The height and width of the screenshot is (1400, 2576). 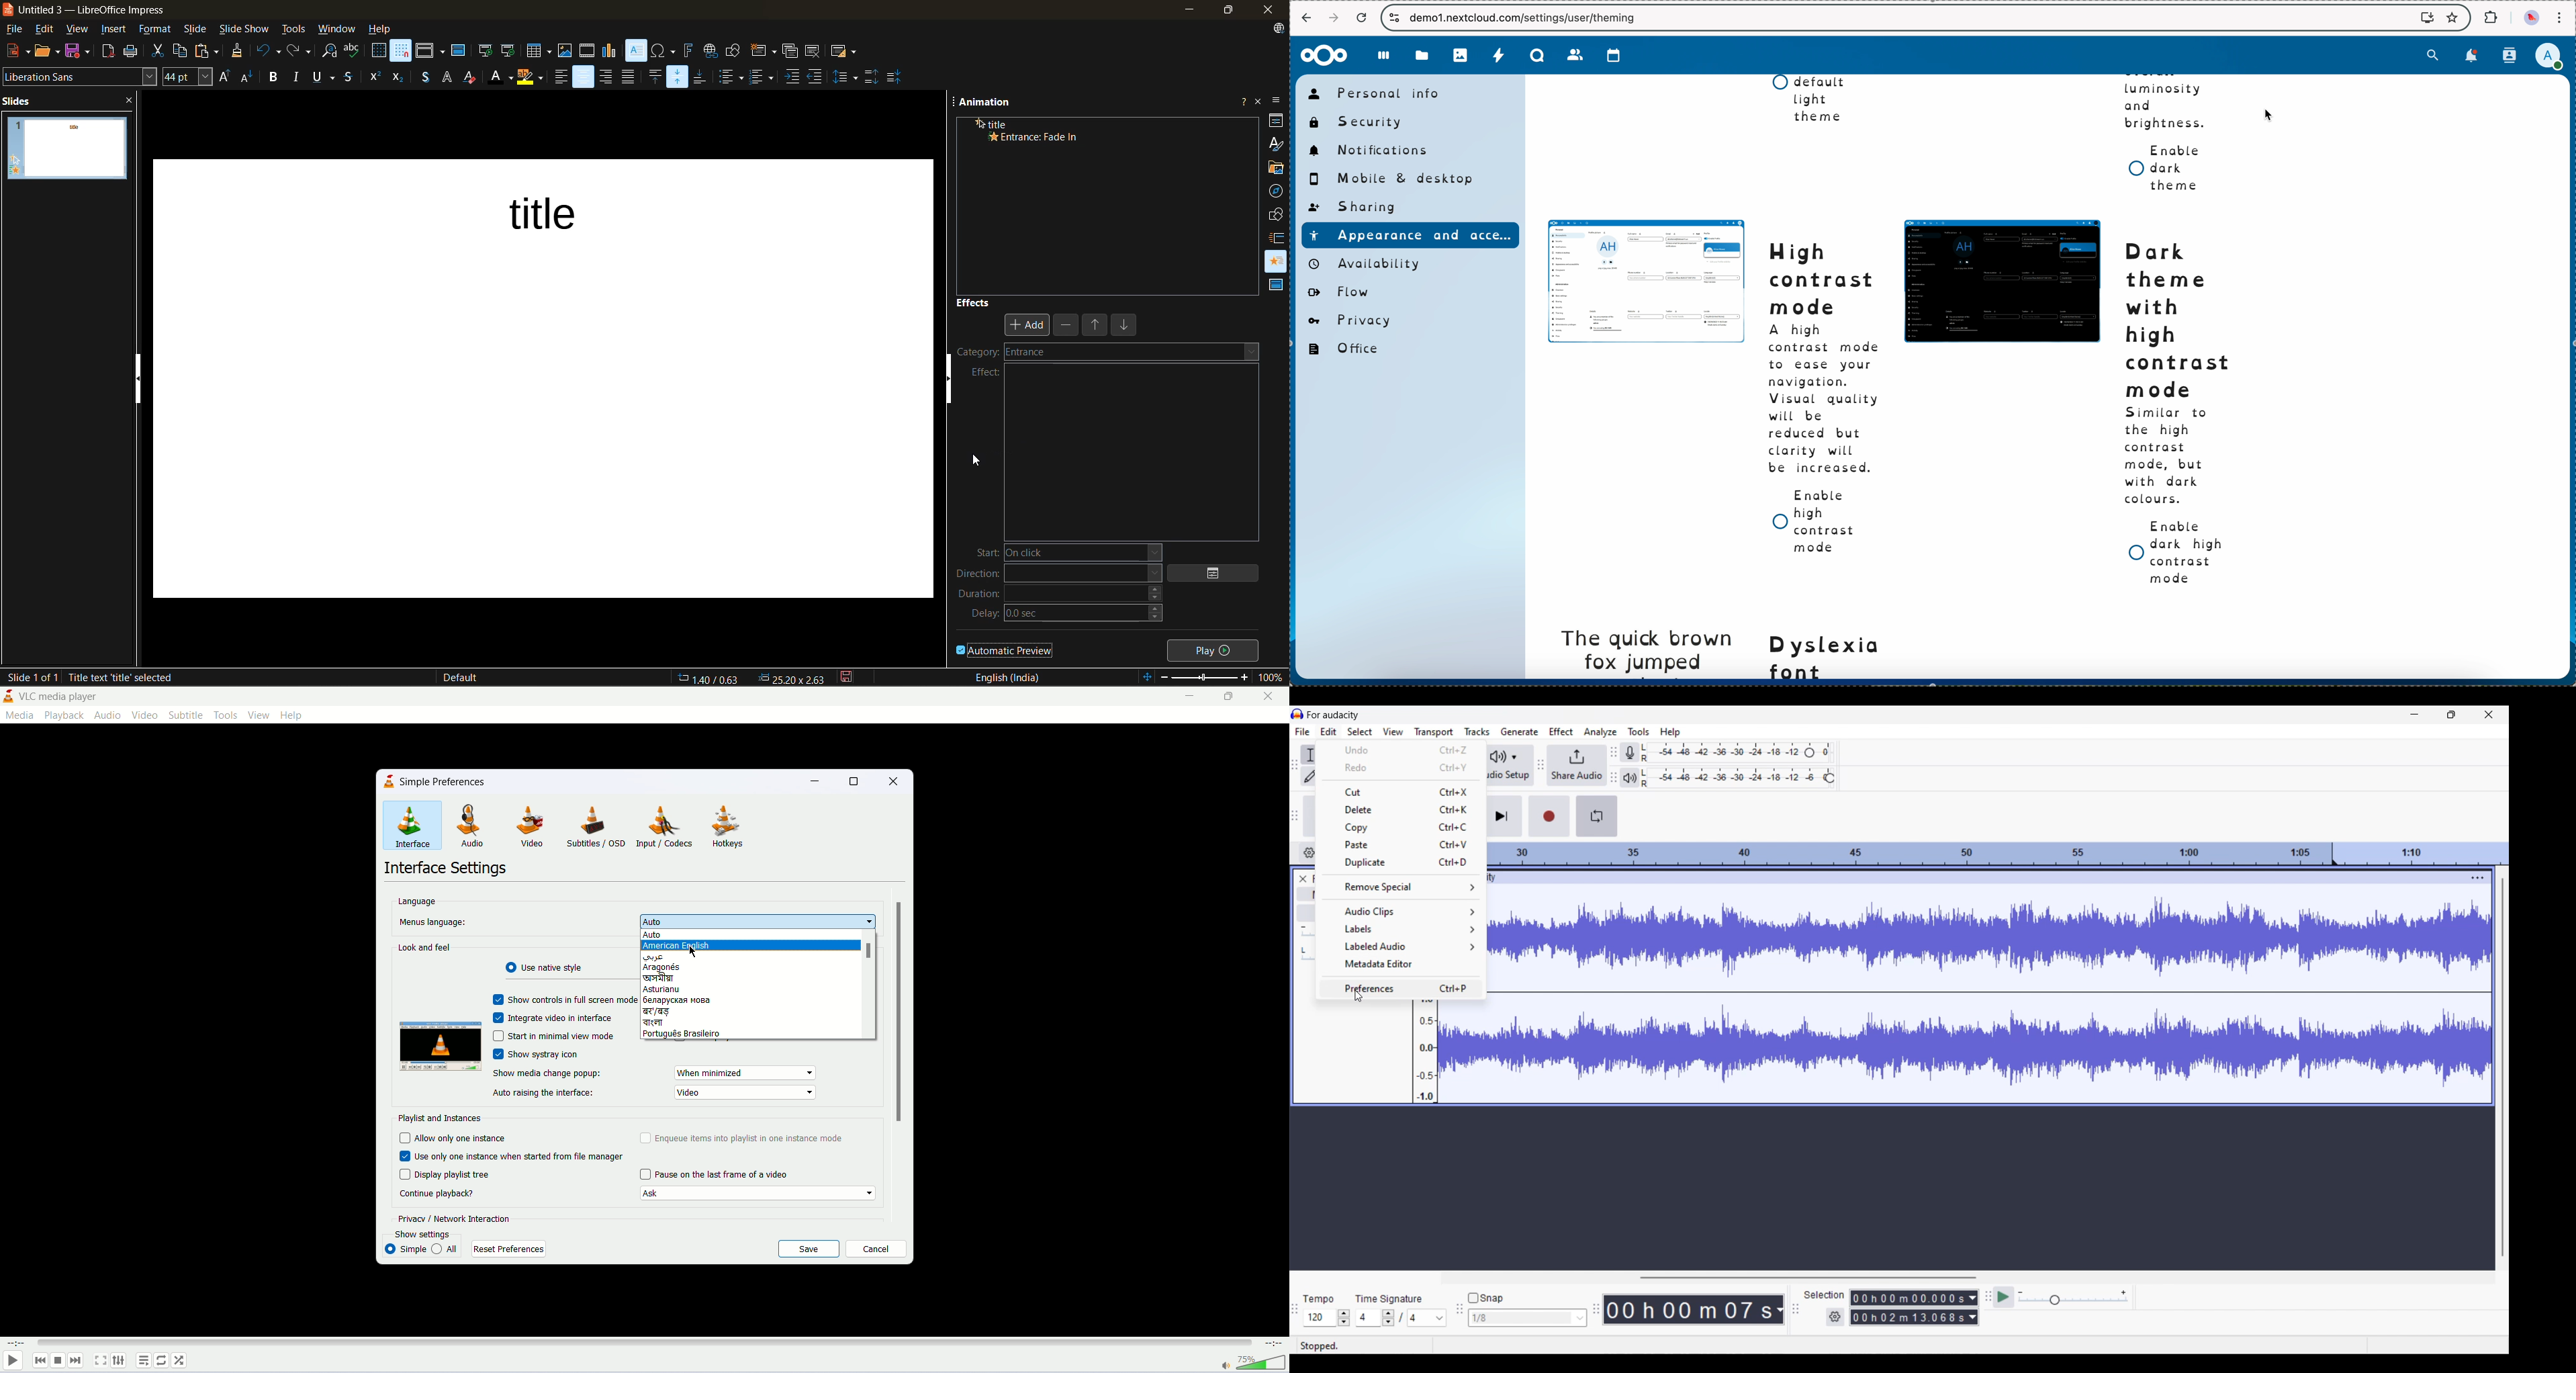 What do you see at coordinates (844, 54) in the screenshot?
I see `slide layout` at bounding box center [844, 54].